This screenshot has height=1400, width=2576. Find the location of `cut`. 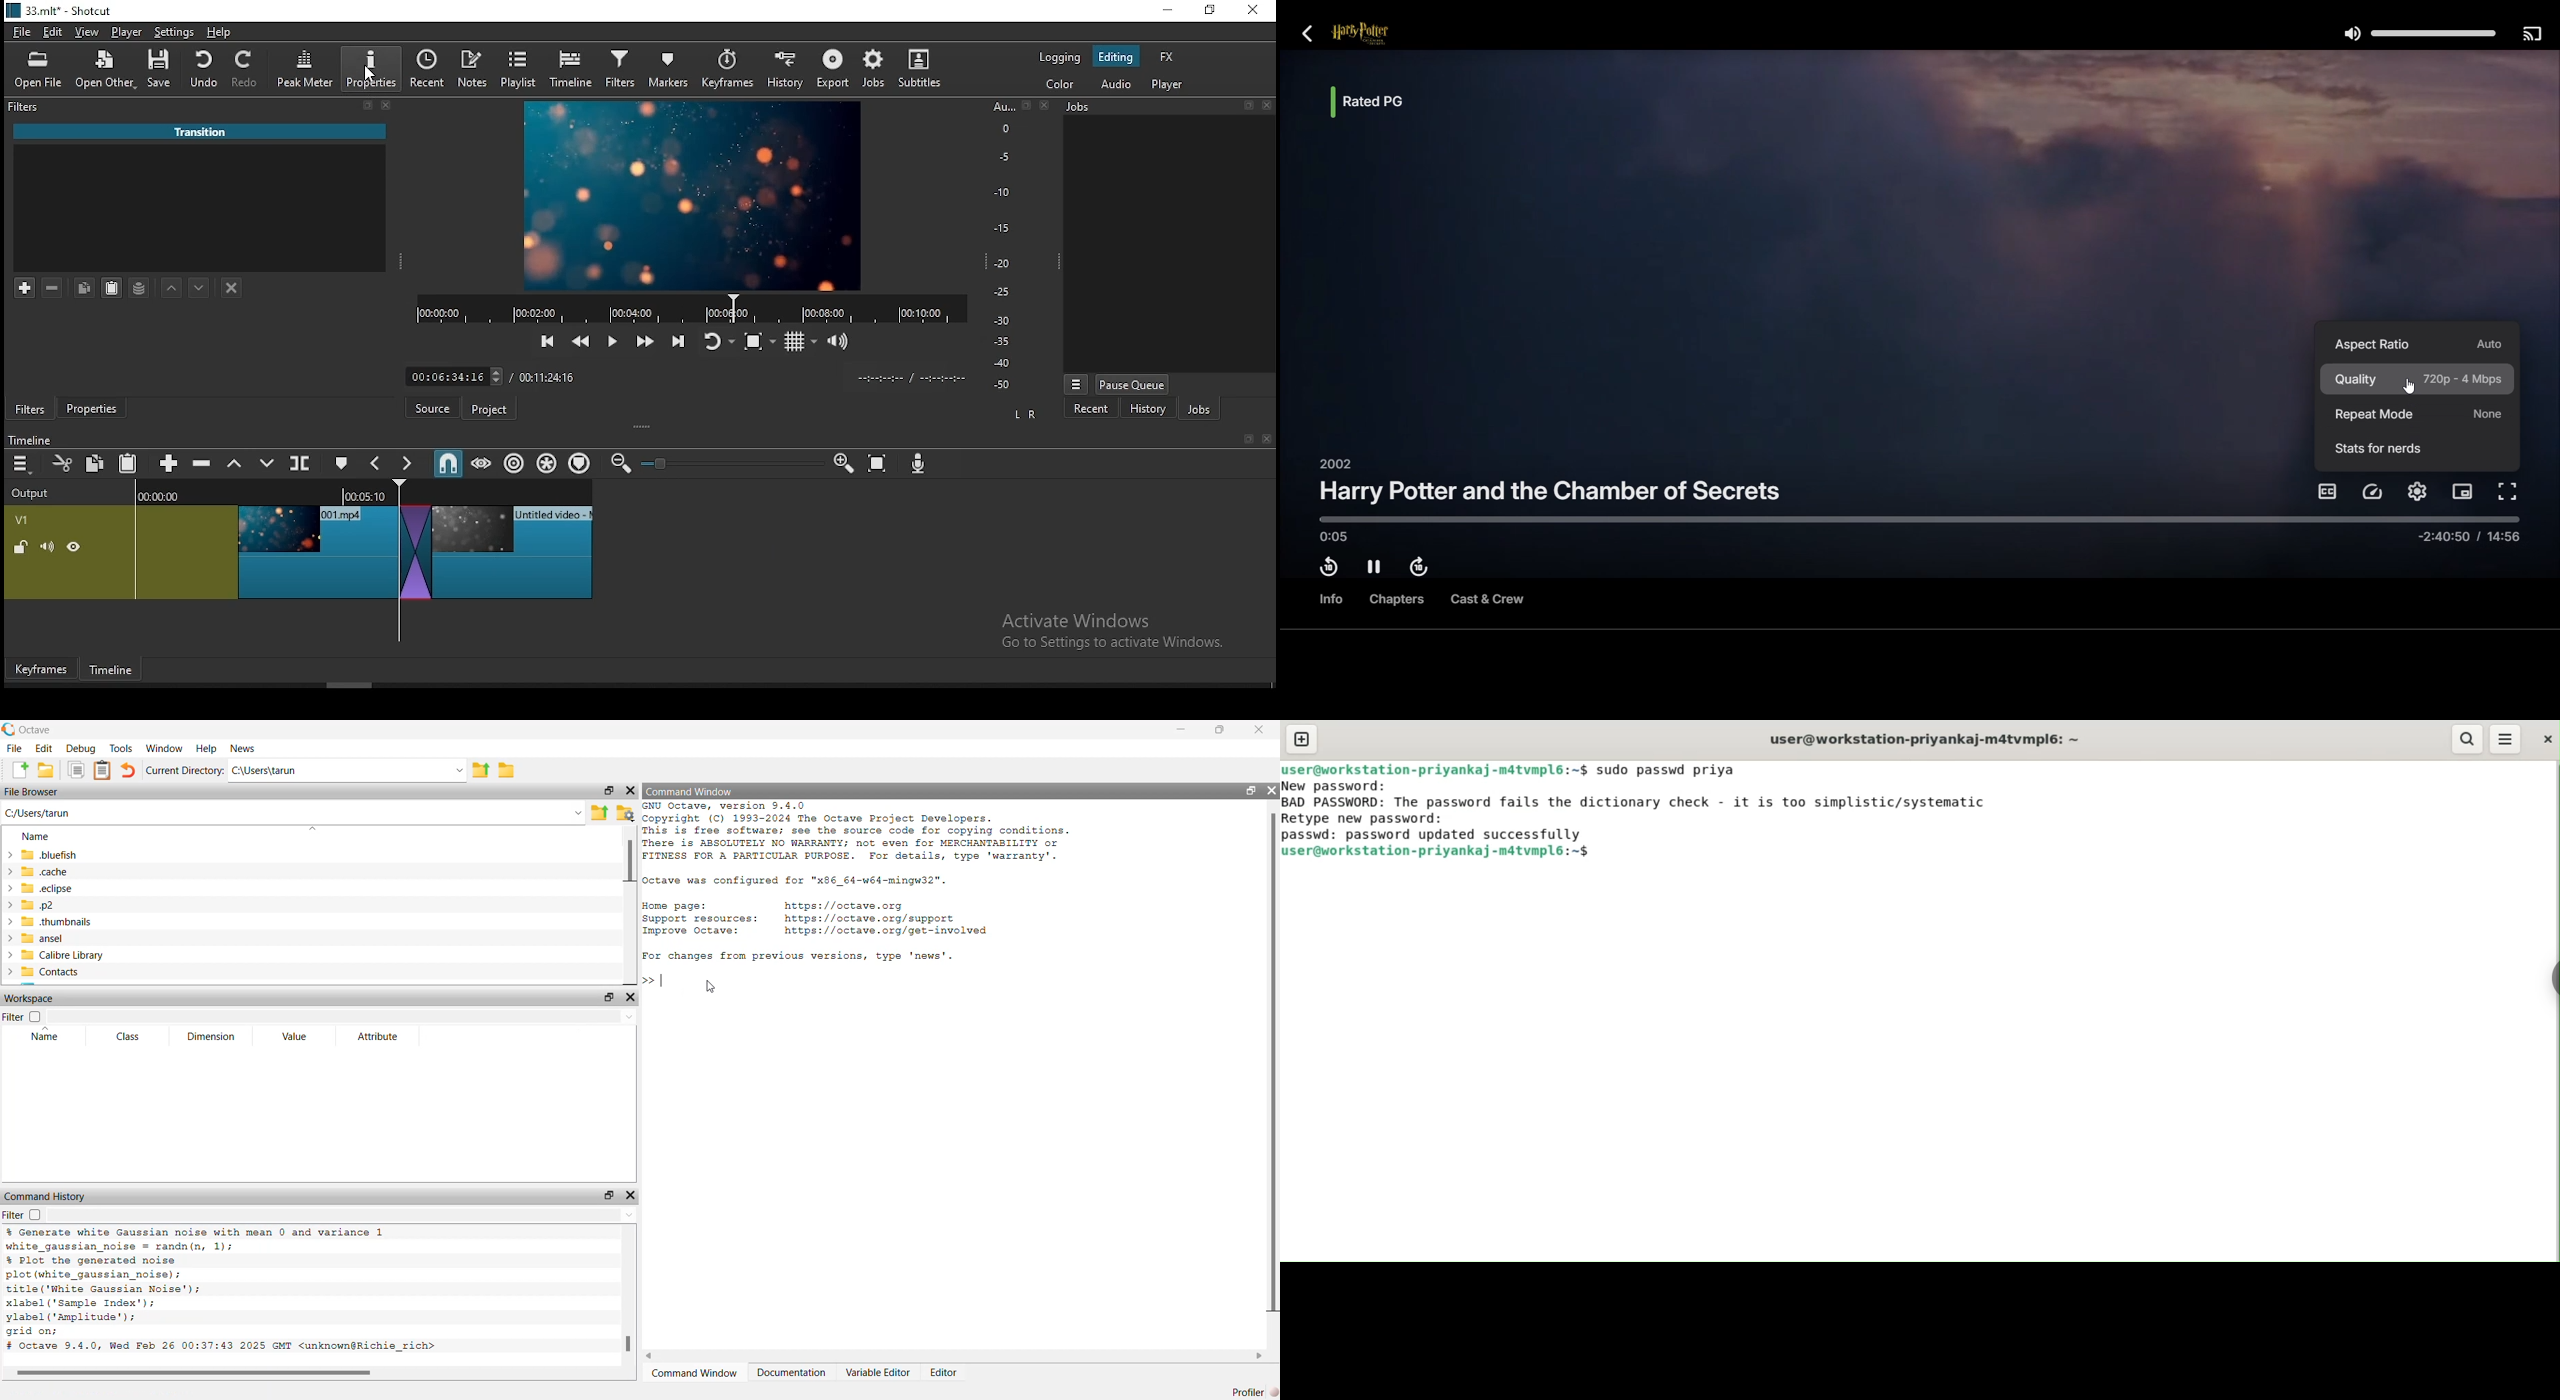

cut is located at coordinates (63, 463).